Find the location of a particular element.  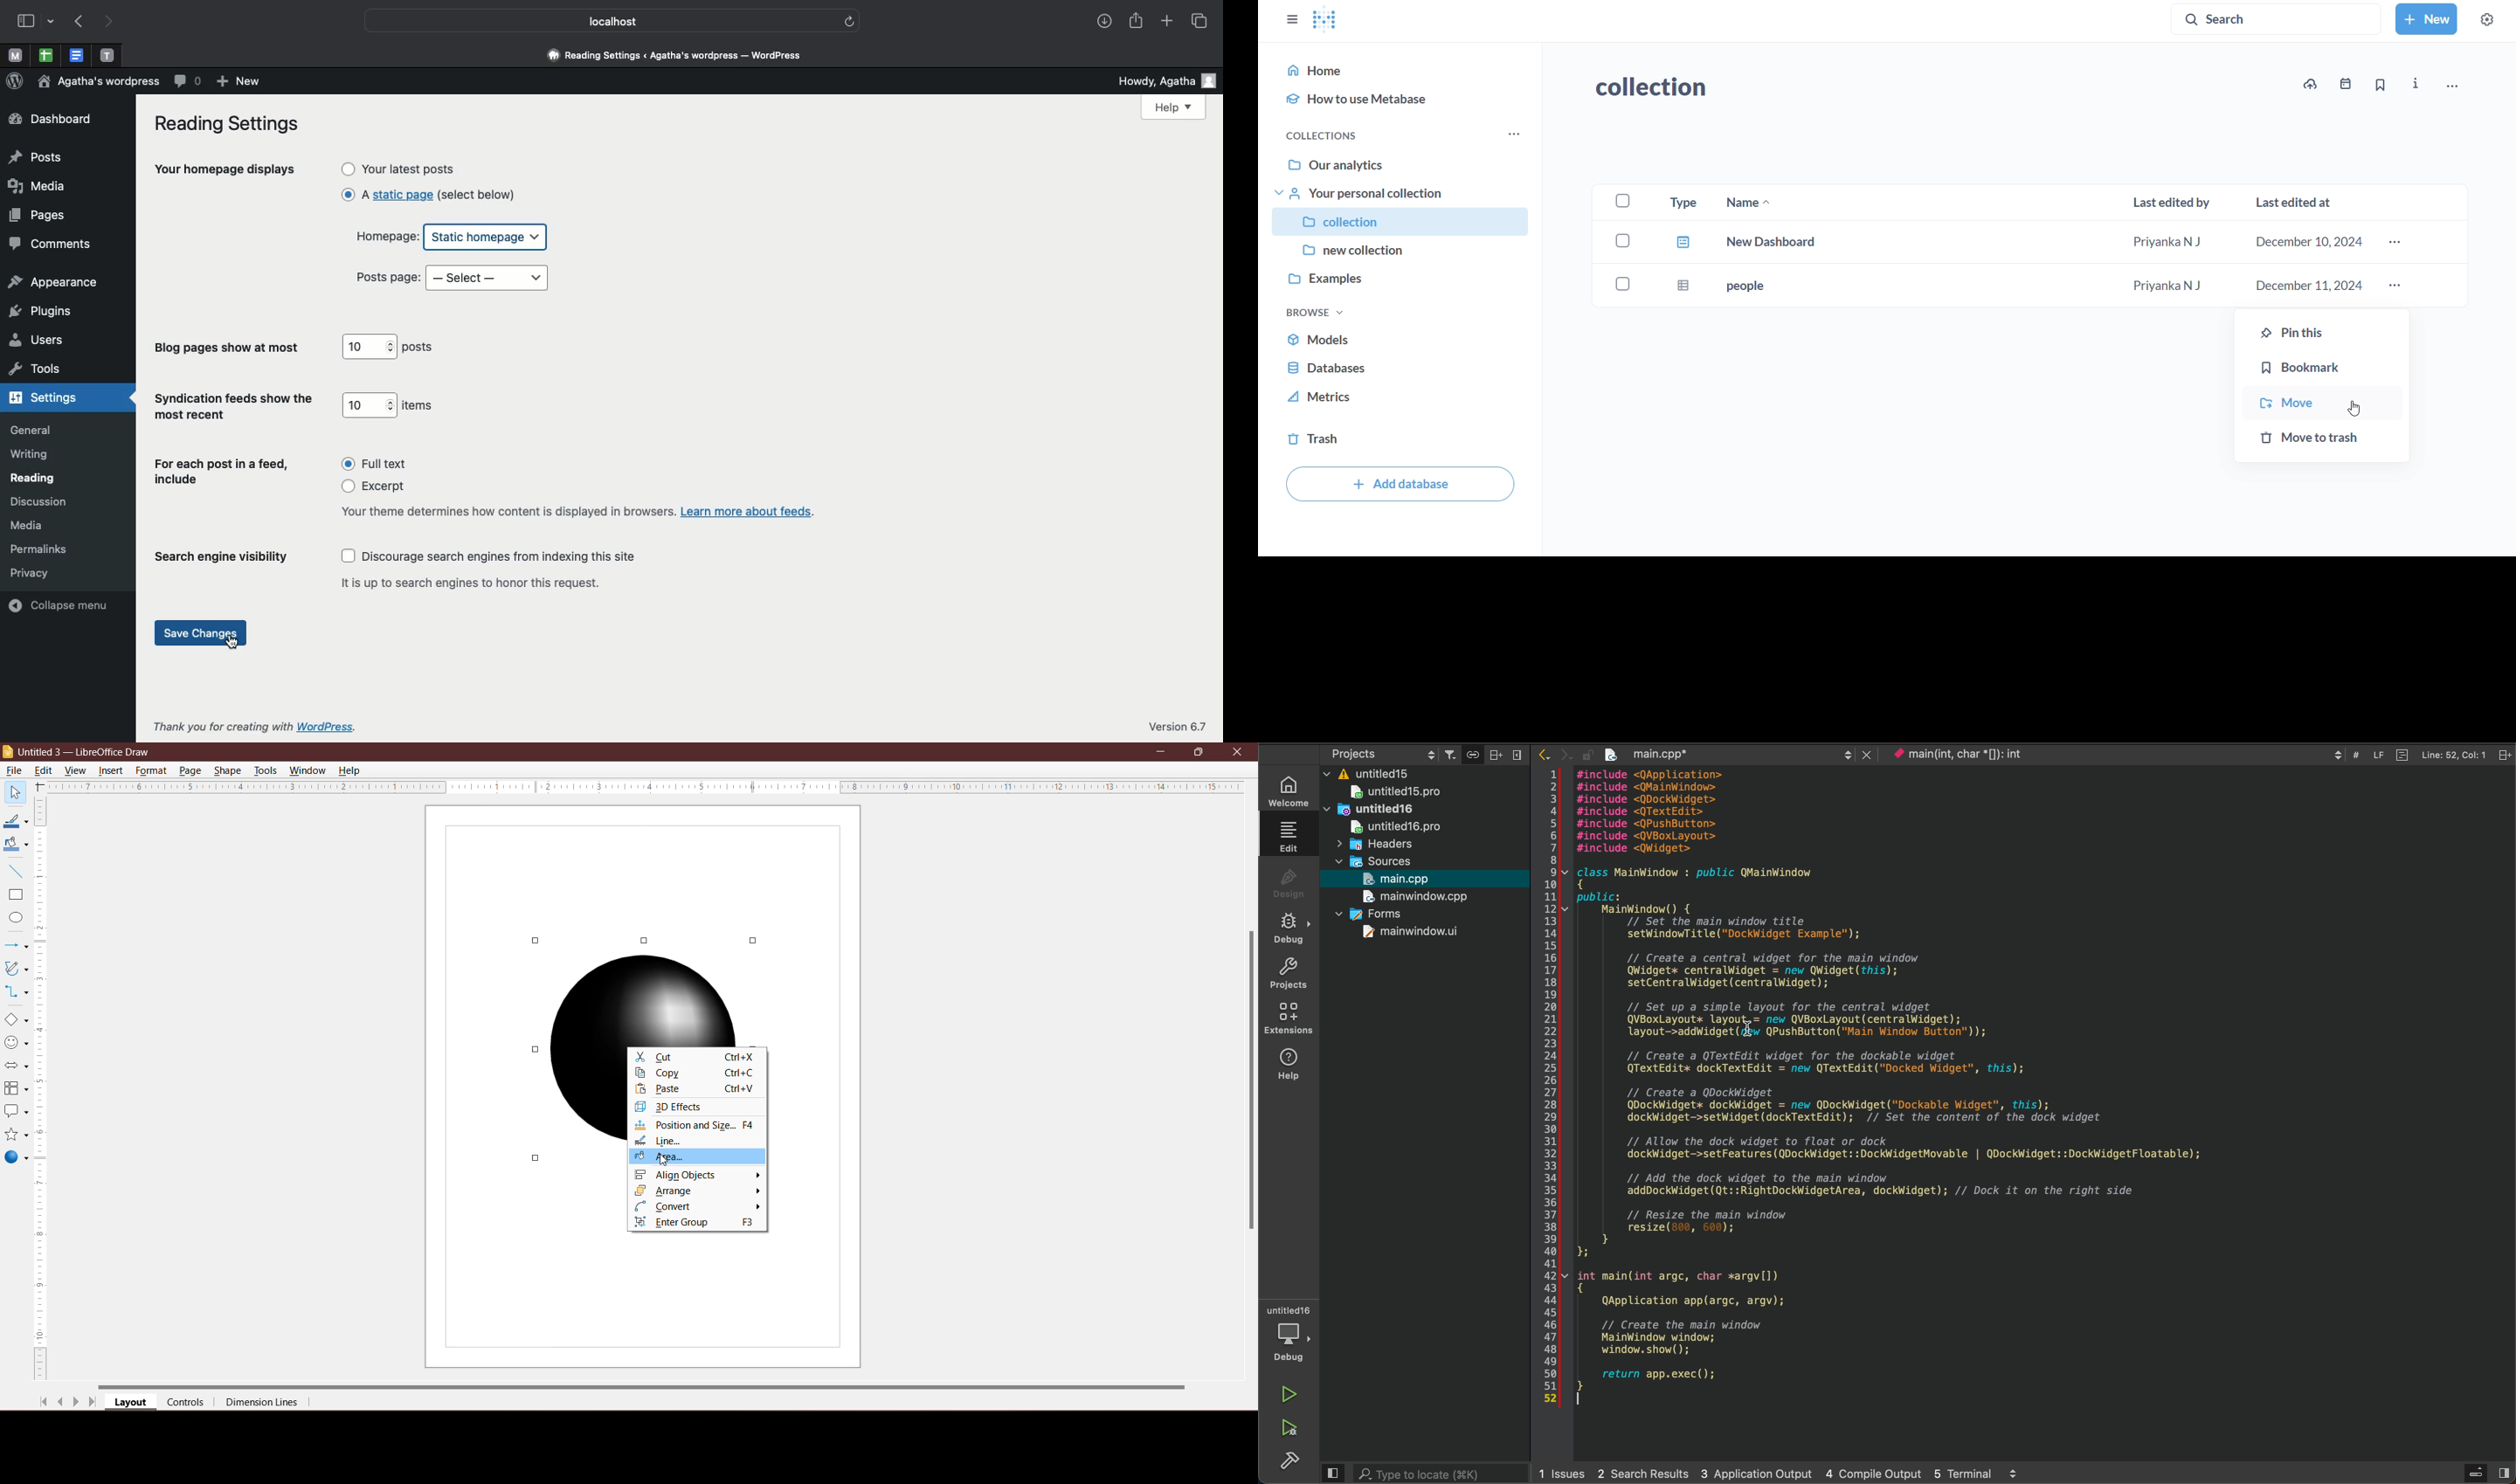

Copy is located at coordinates (693, 1074).